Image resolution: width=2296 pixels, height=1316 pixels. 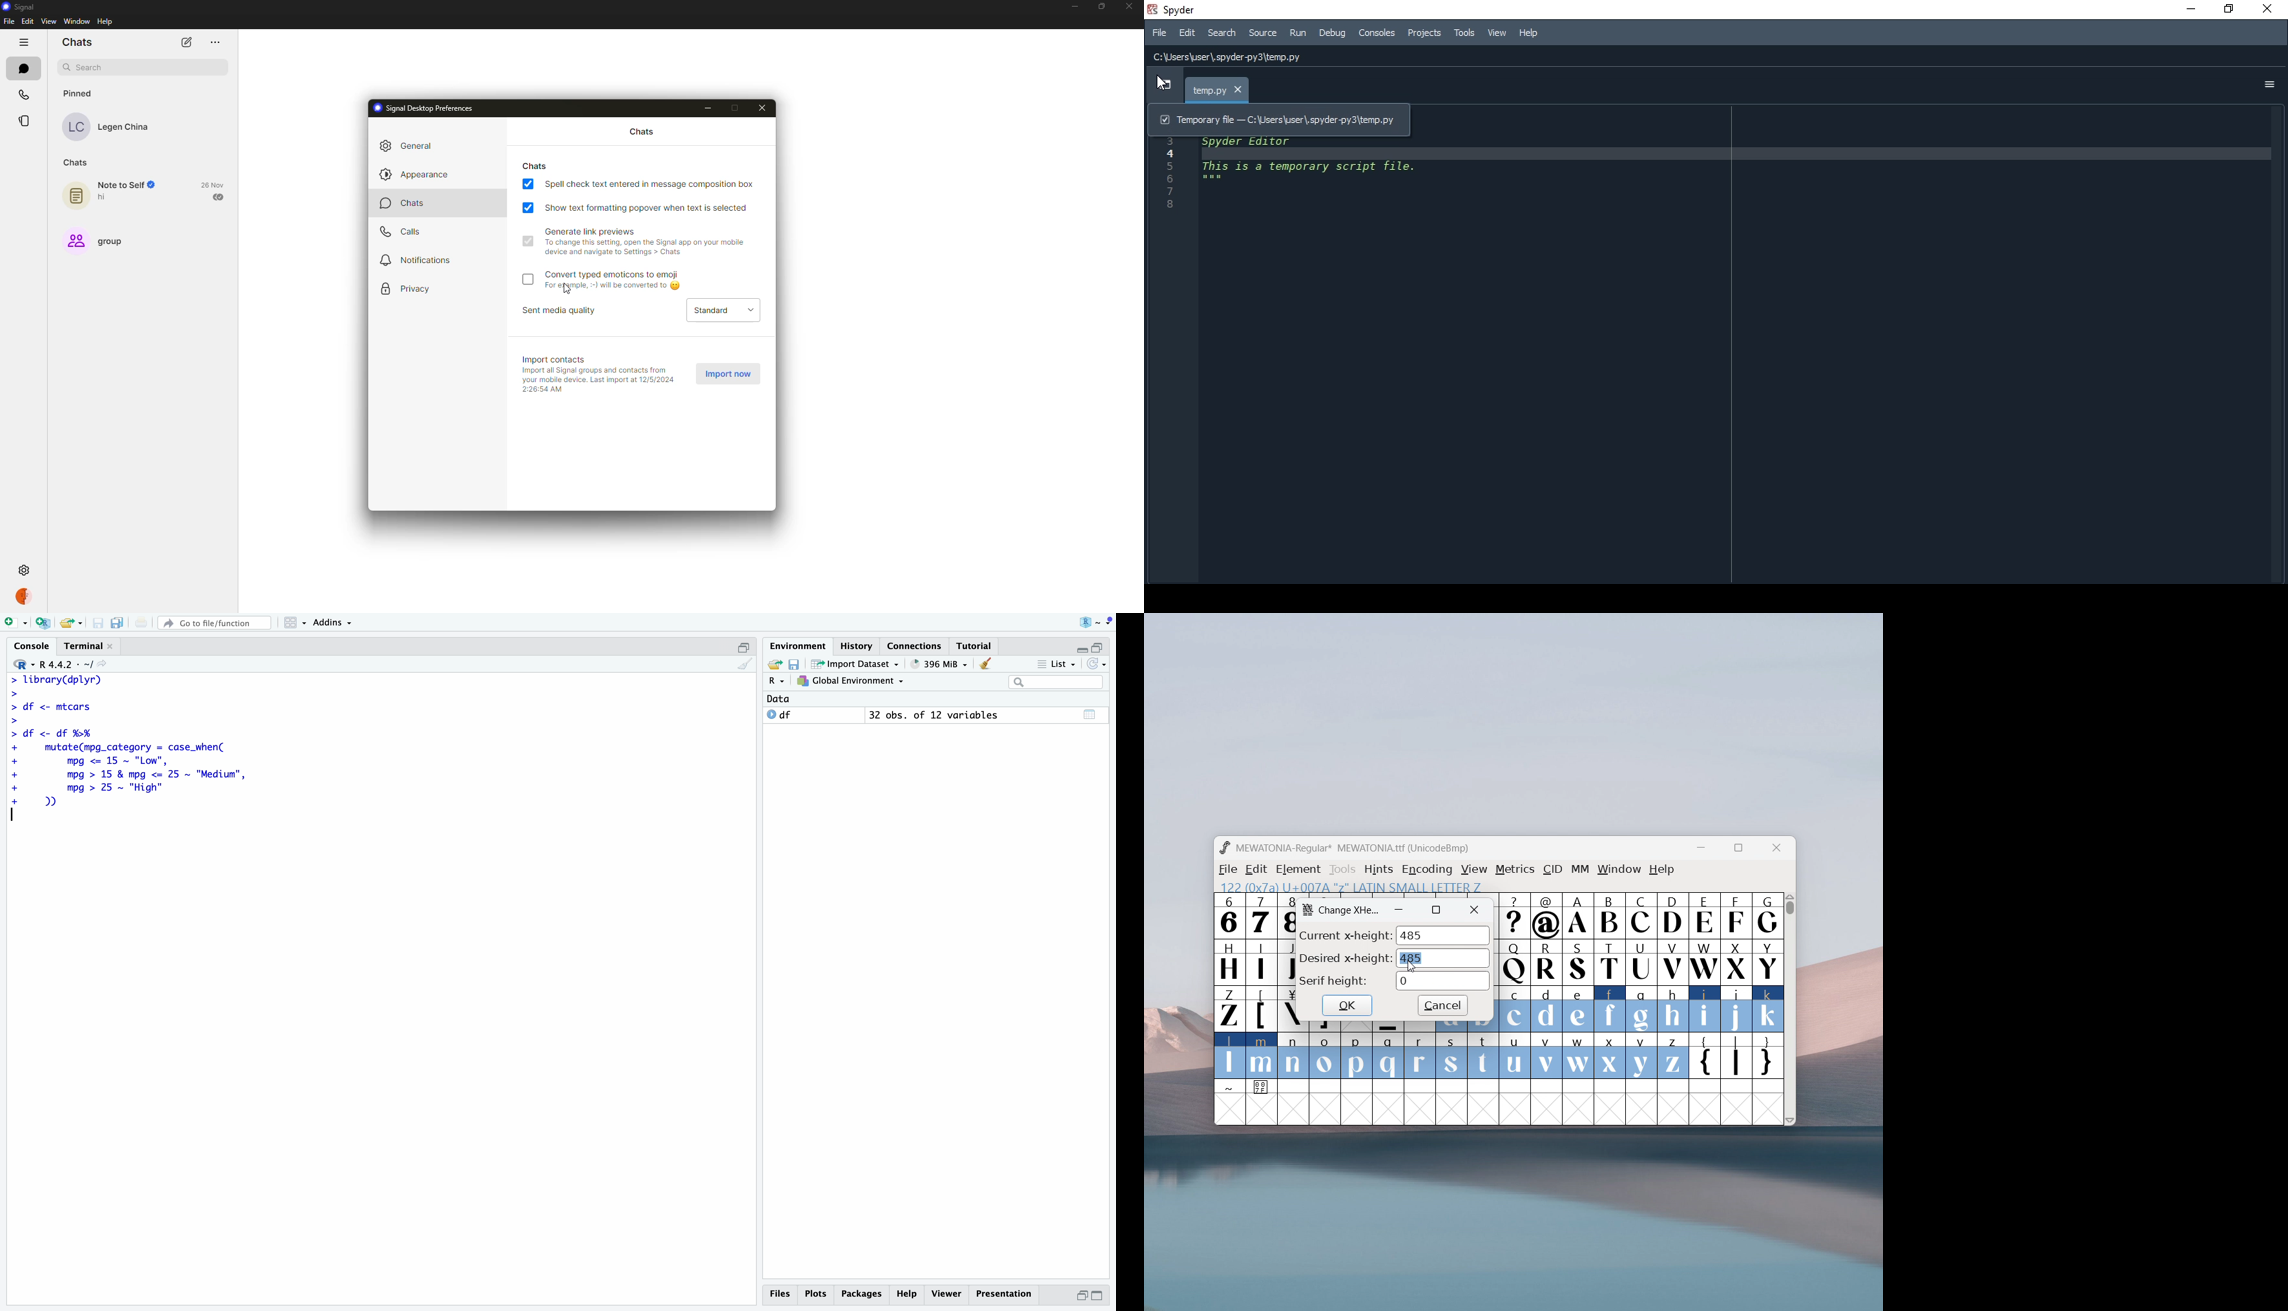 I want to click on close, so click(x=2269, y=8).